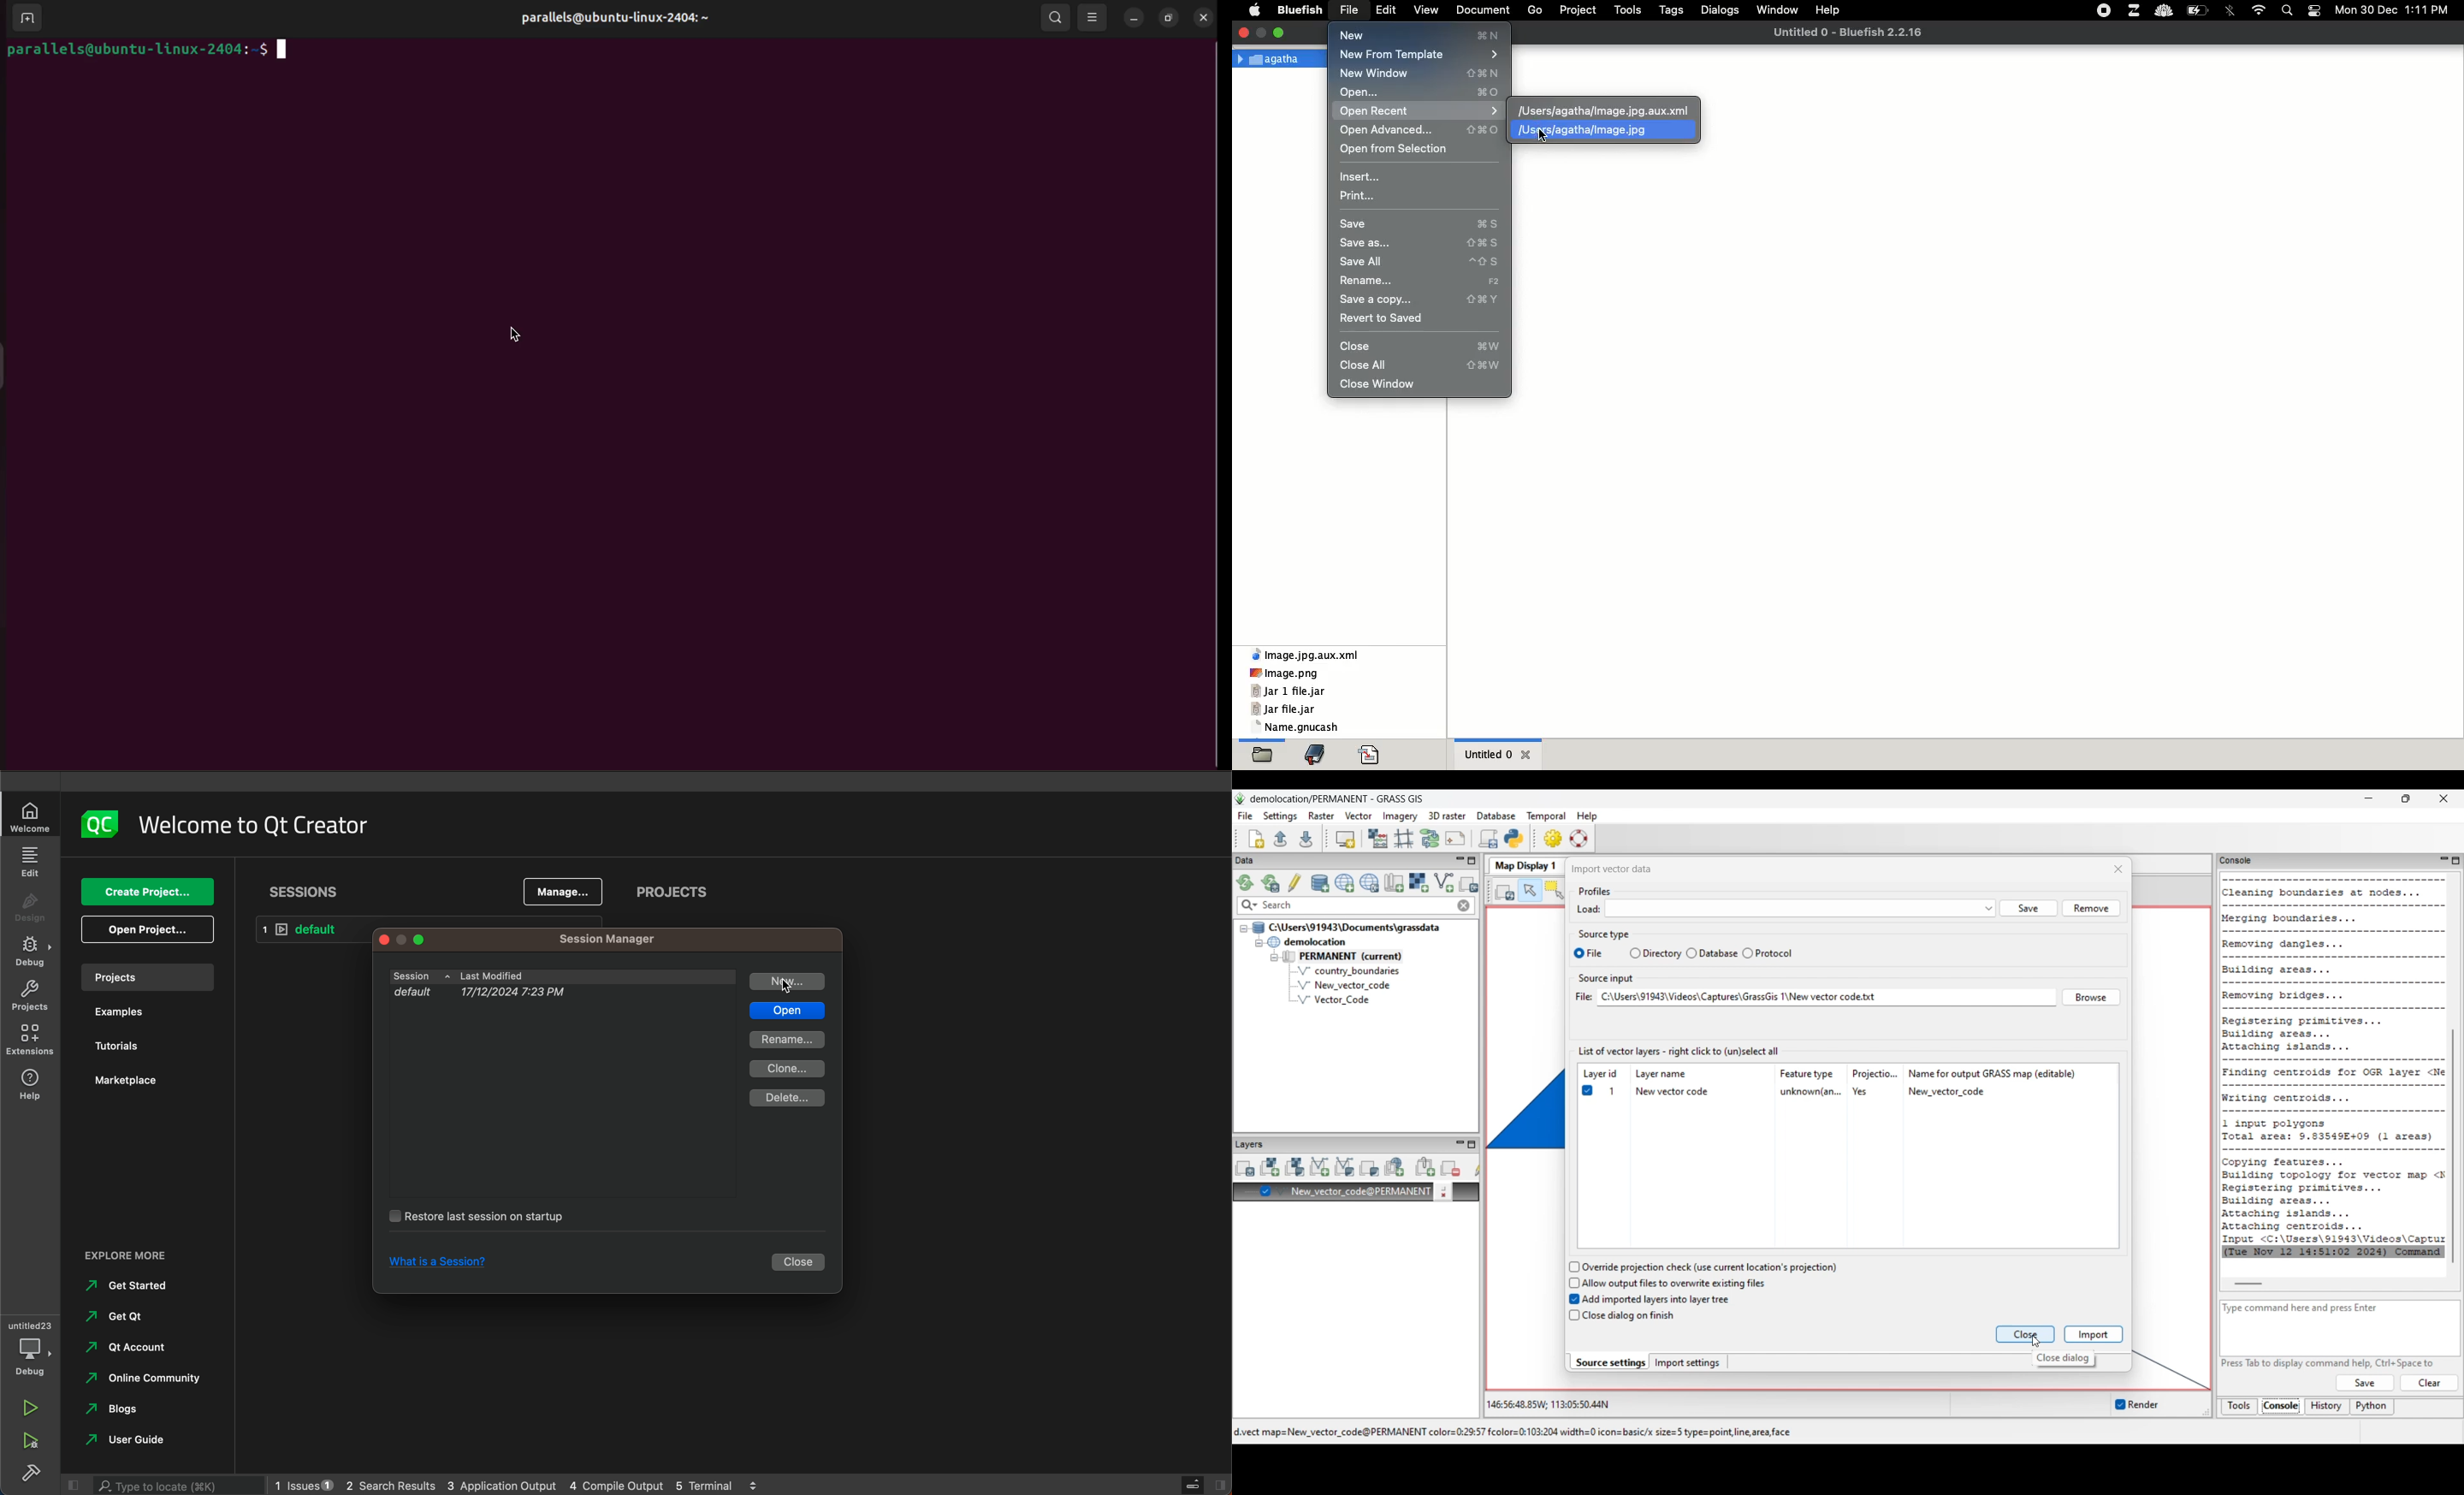 This screenshot has height=1512, width=2464. I want to click on untitles, so click(33, 1324).